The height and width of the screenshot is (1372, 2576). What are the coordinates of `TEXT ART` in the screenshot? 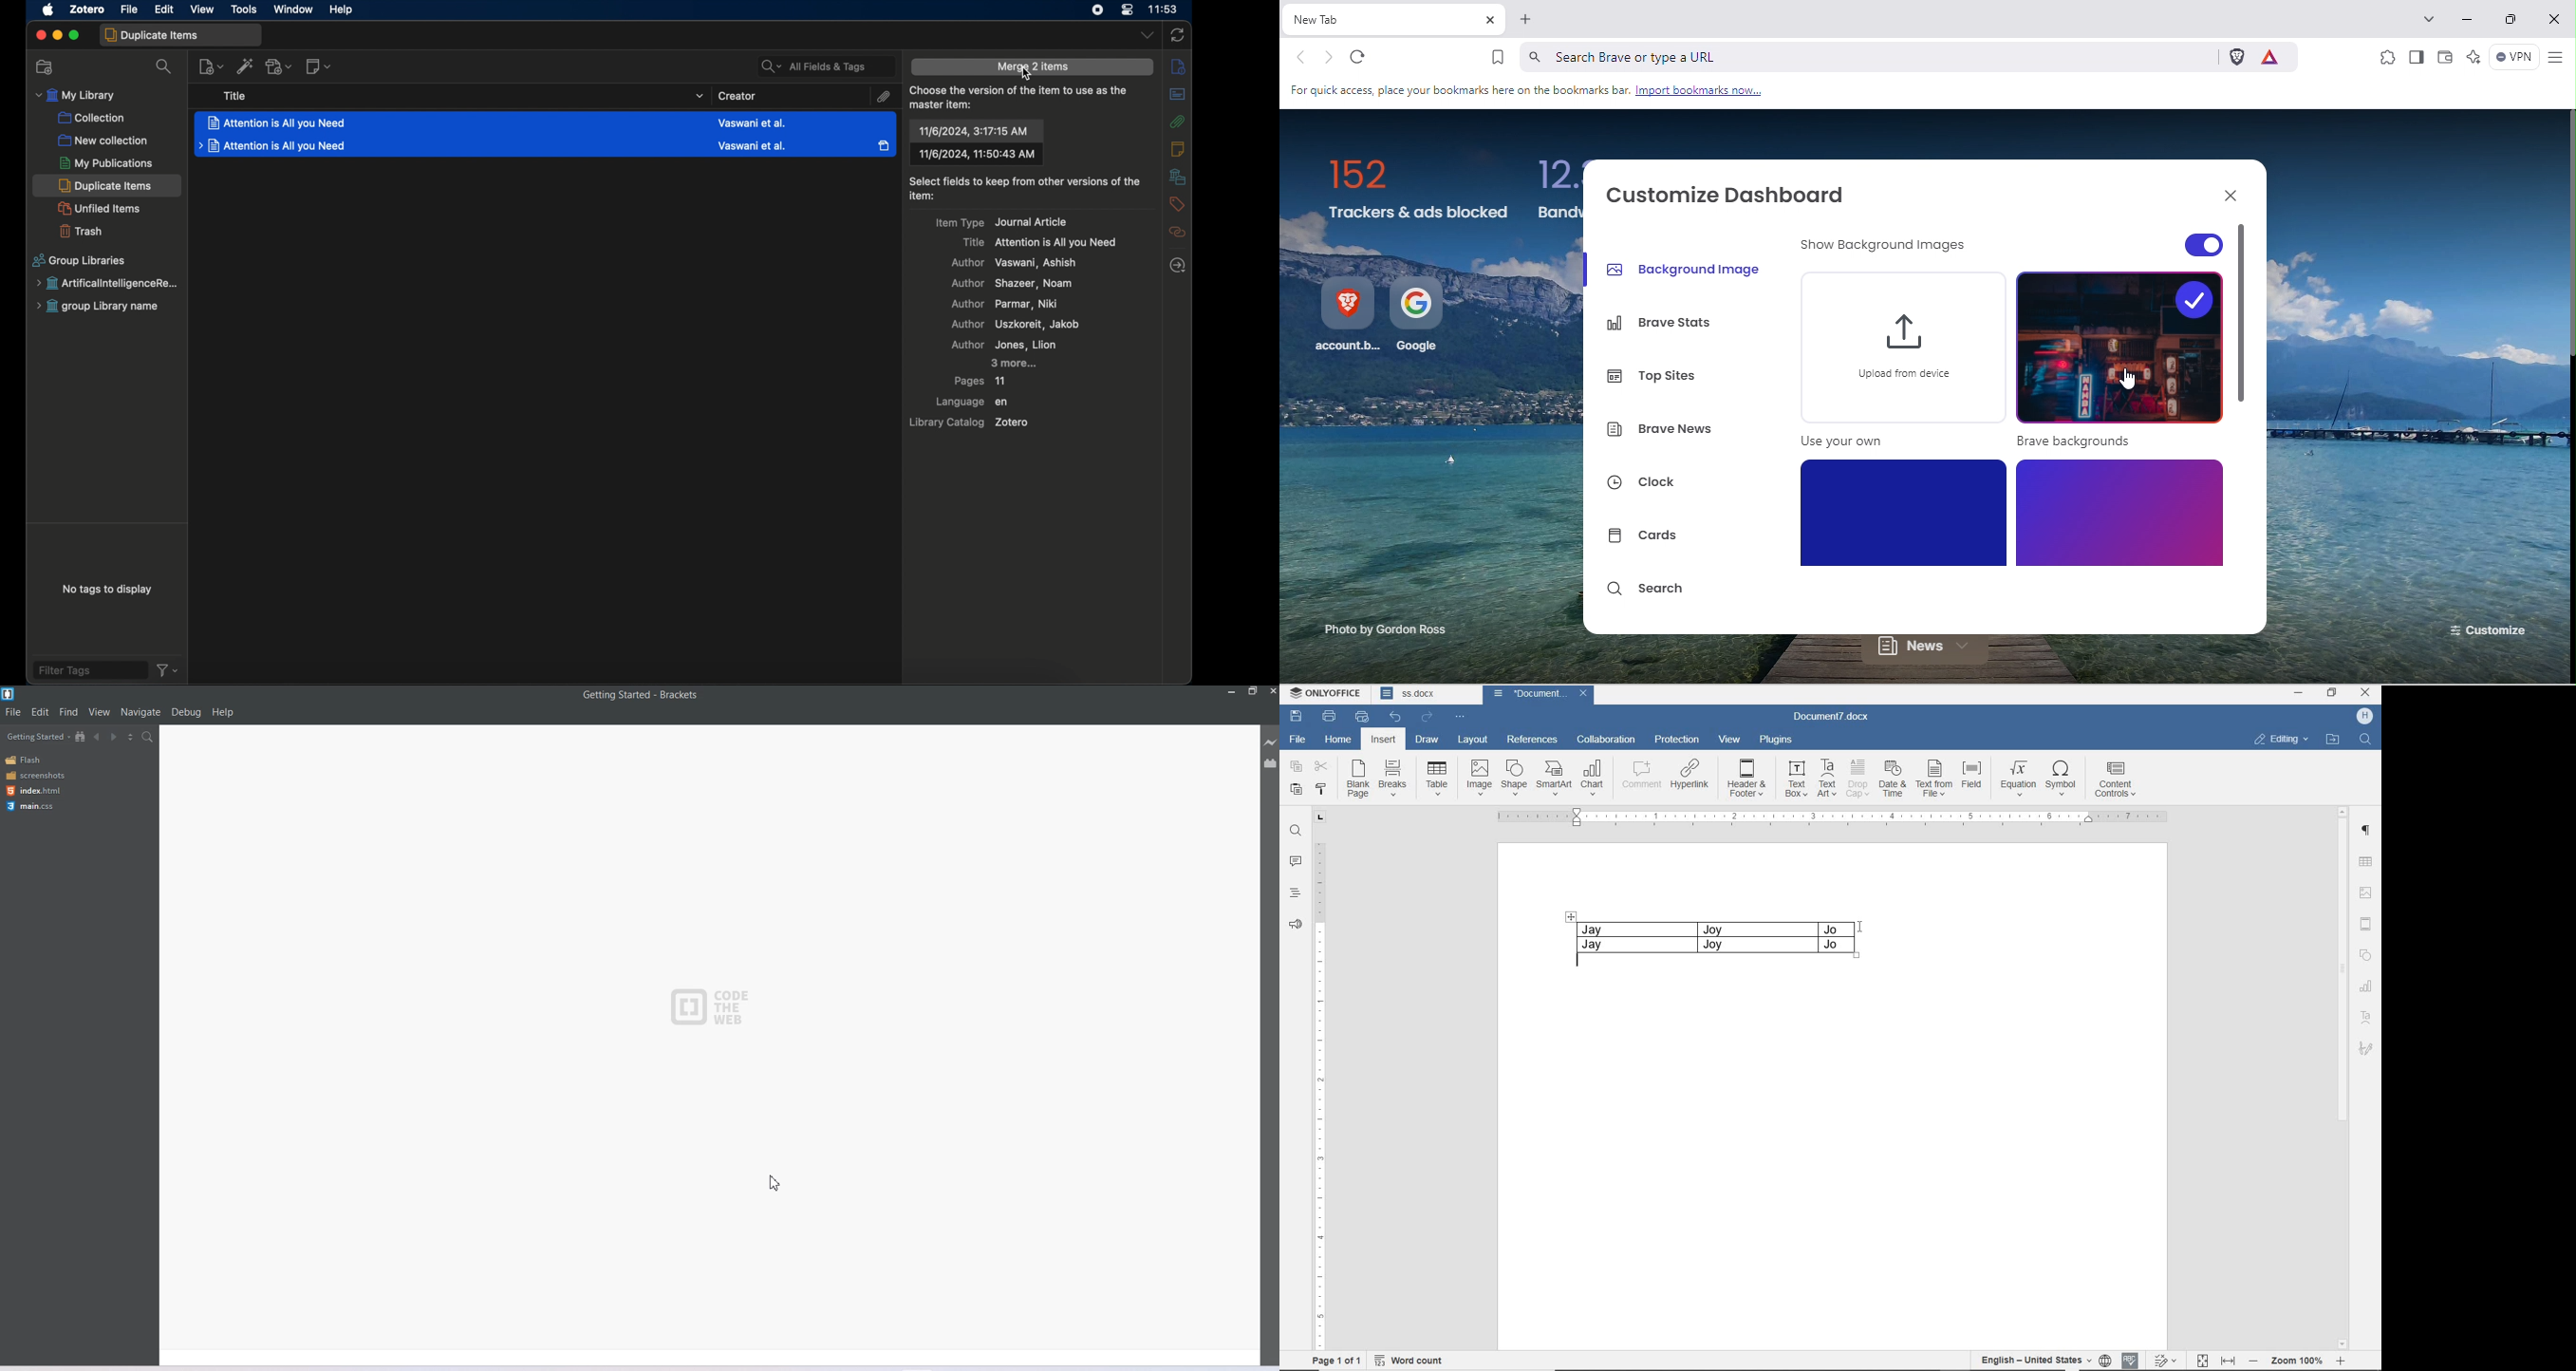 It's located at (2366, 1017).